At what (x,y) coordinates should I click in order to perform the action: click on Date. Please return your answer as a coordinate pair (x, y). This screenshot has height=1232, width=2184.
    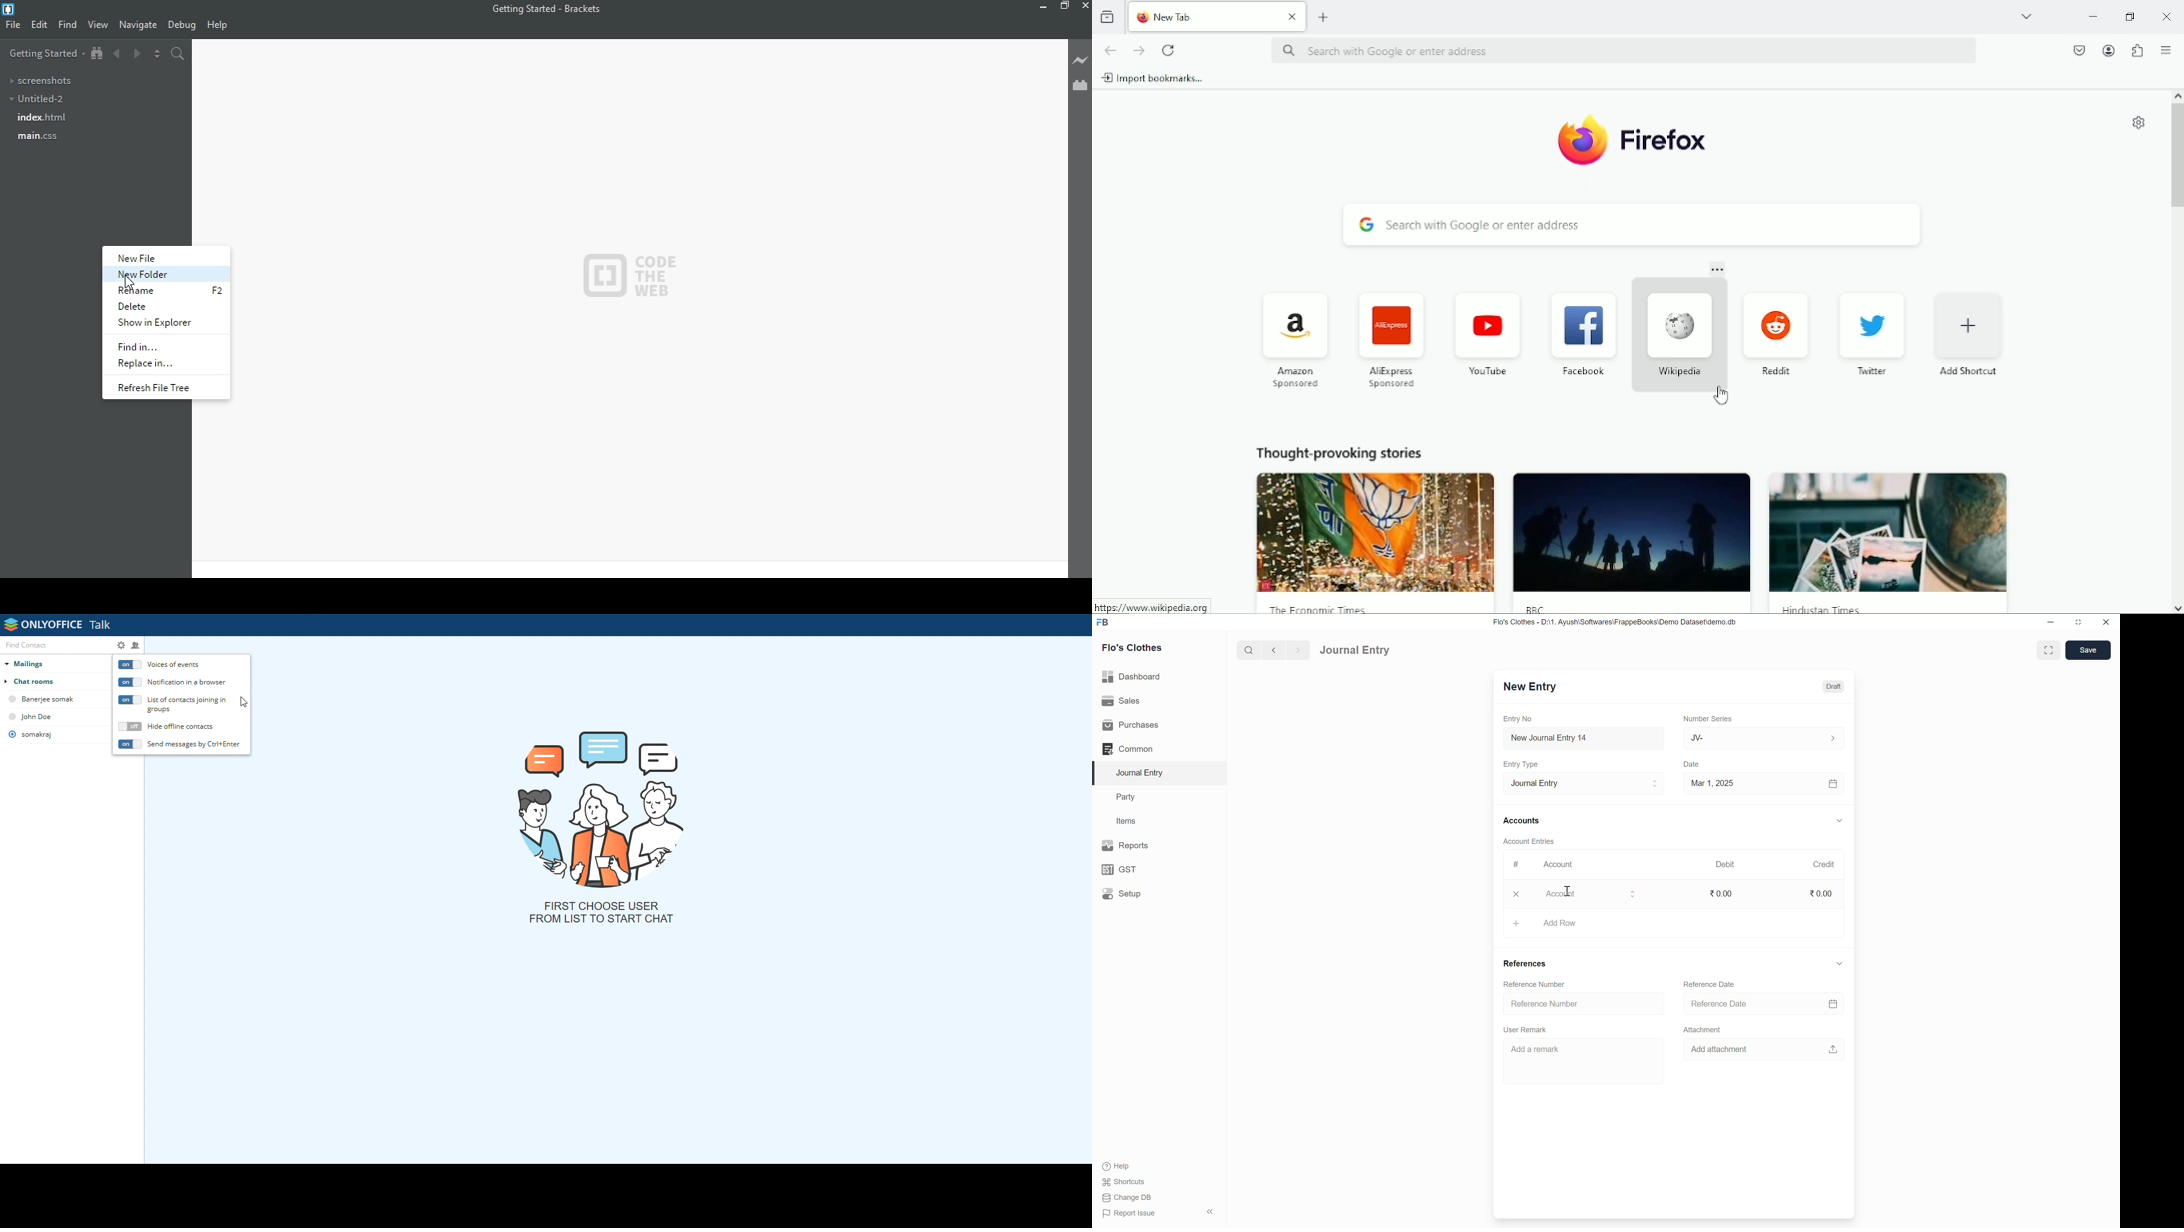
    Looking at the image, I should click on (1694, 764).